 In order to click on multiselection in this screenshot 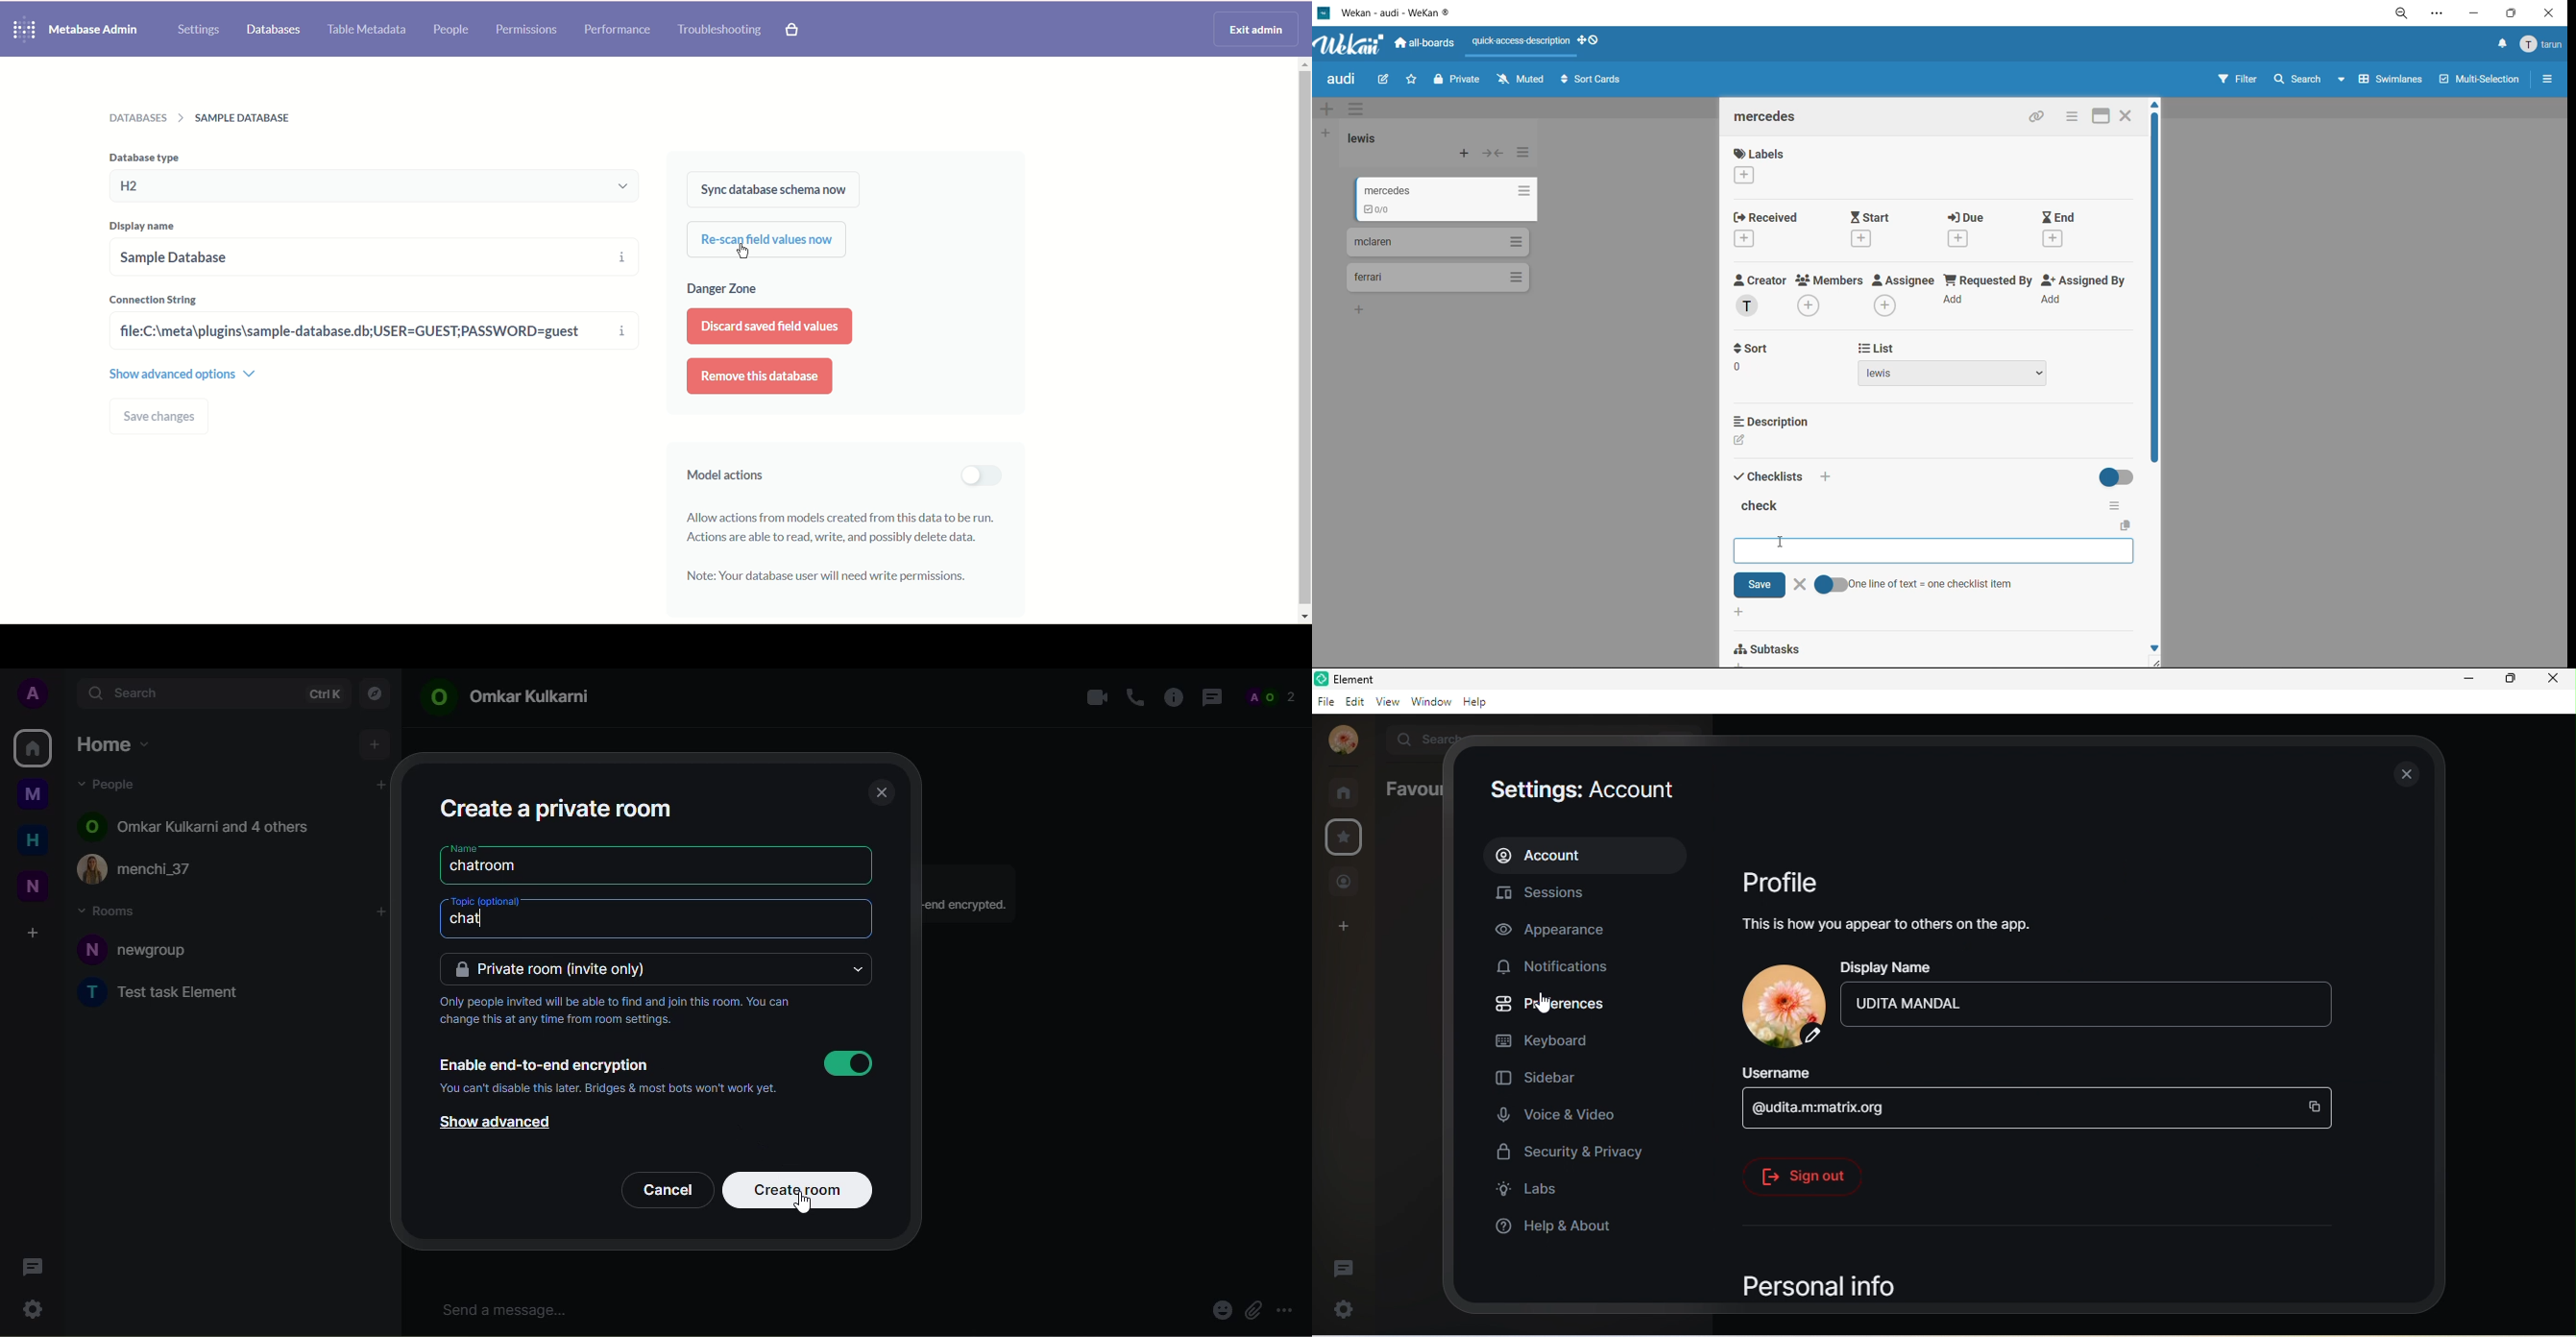, I will do `click(2481, 82)`.